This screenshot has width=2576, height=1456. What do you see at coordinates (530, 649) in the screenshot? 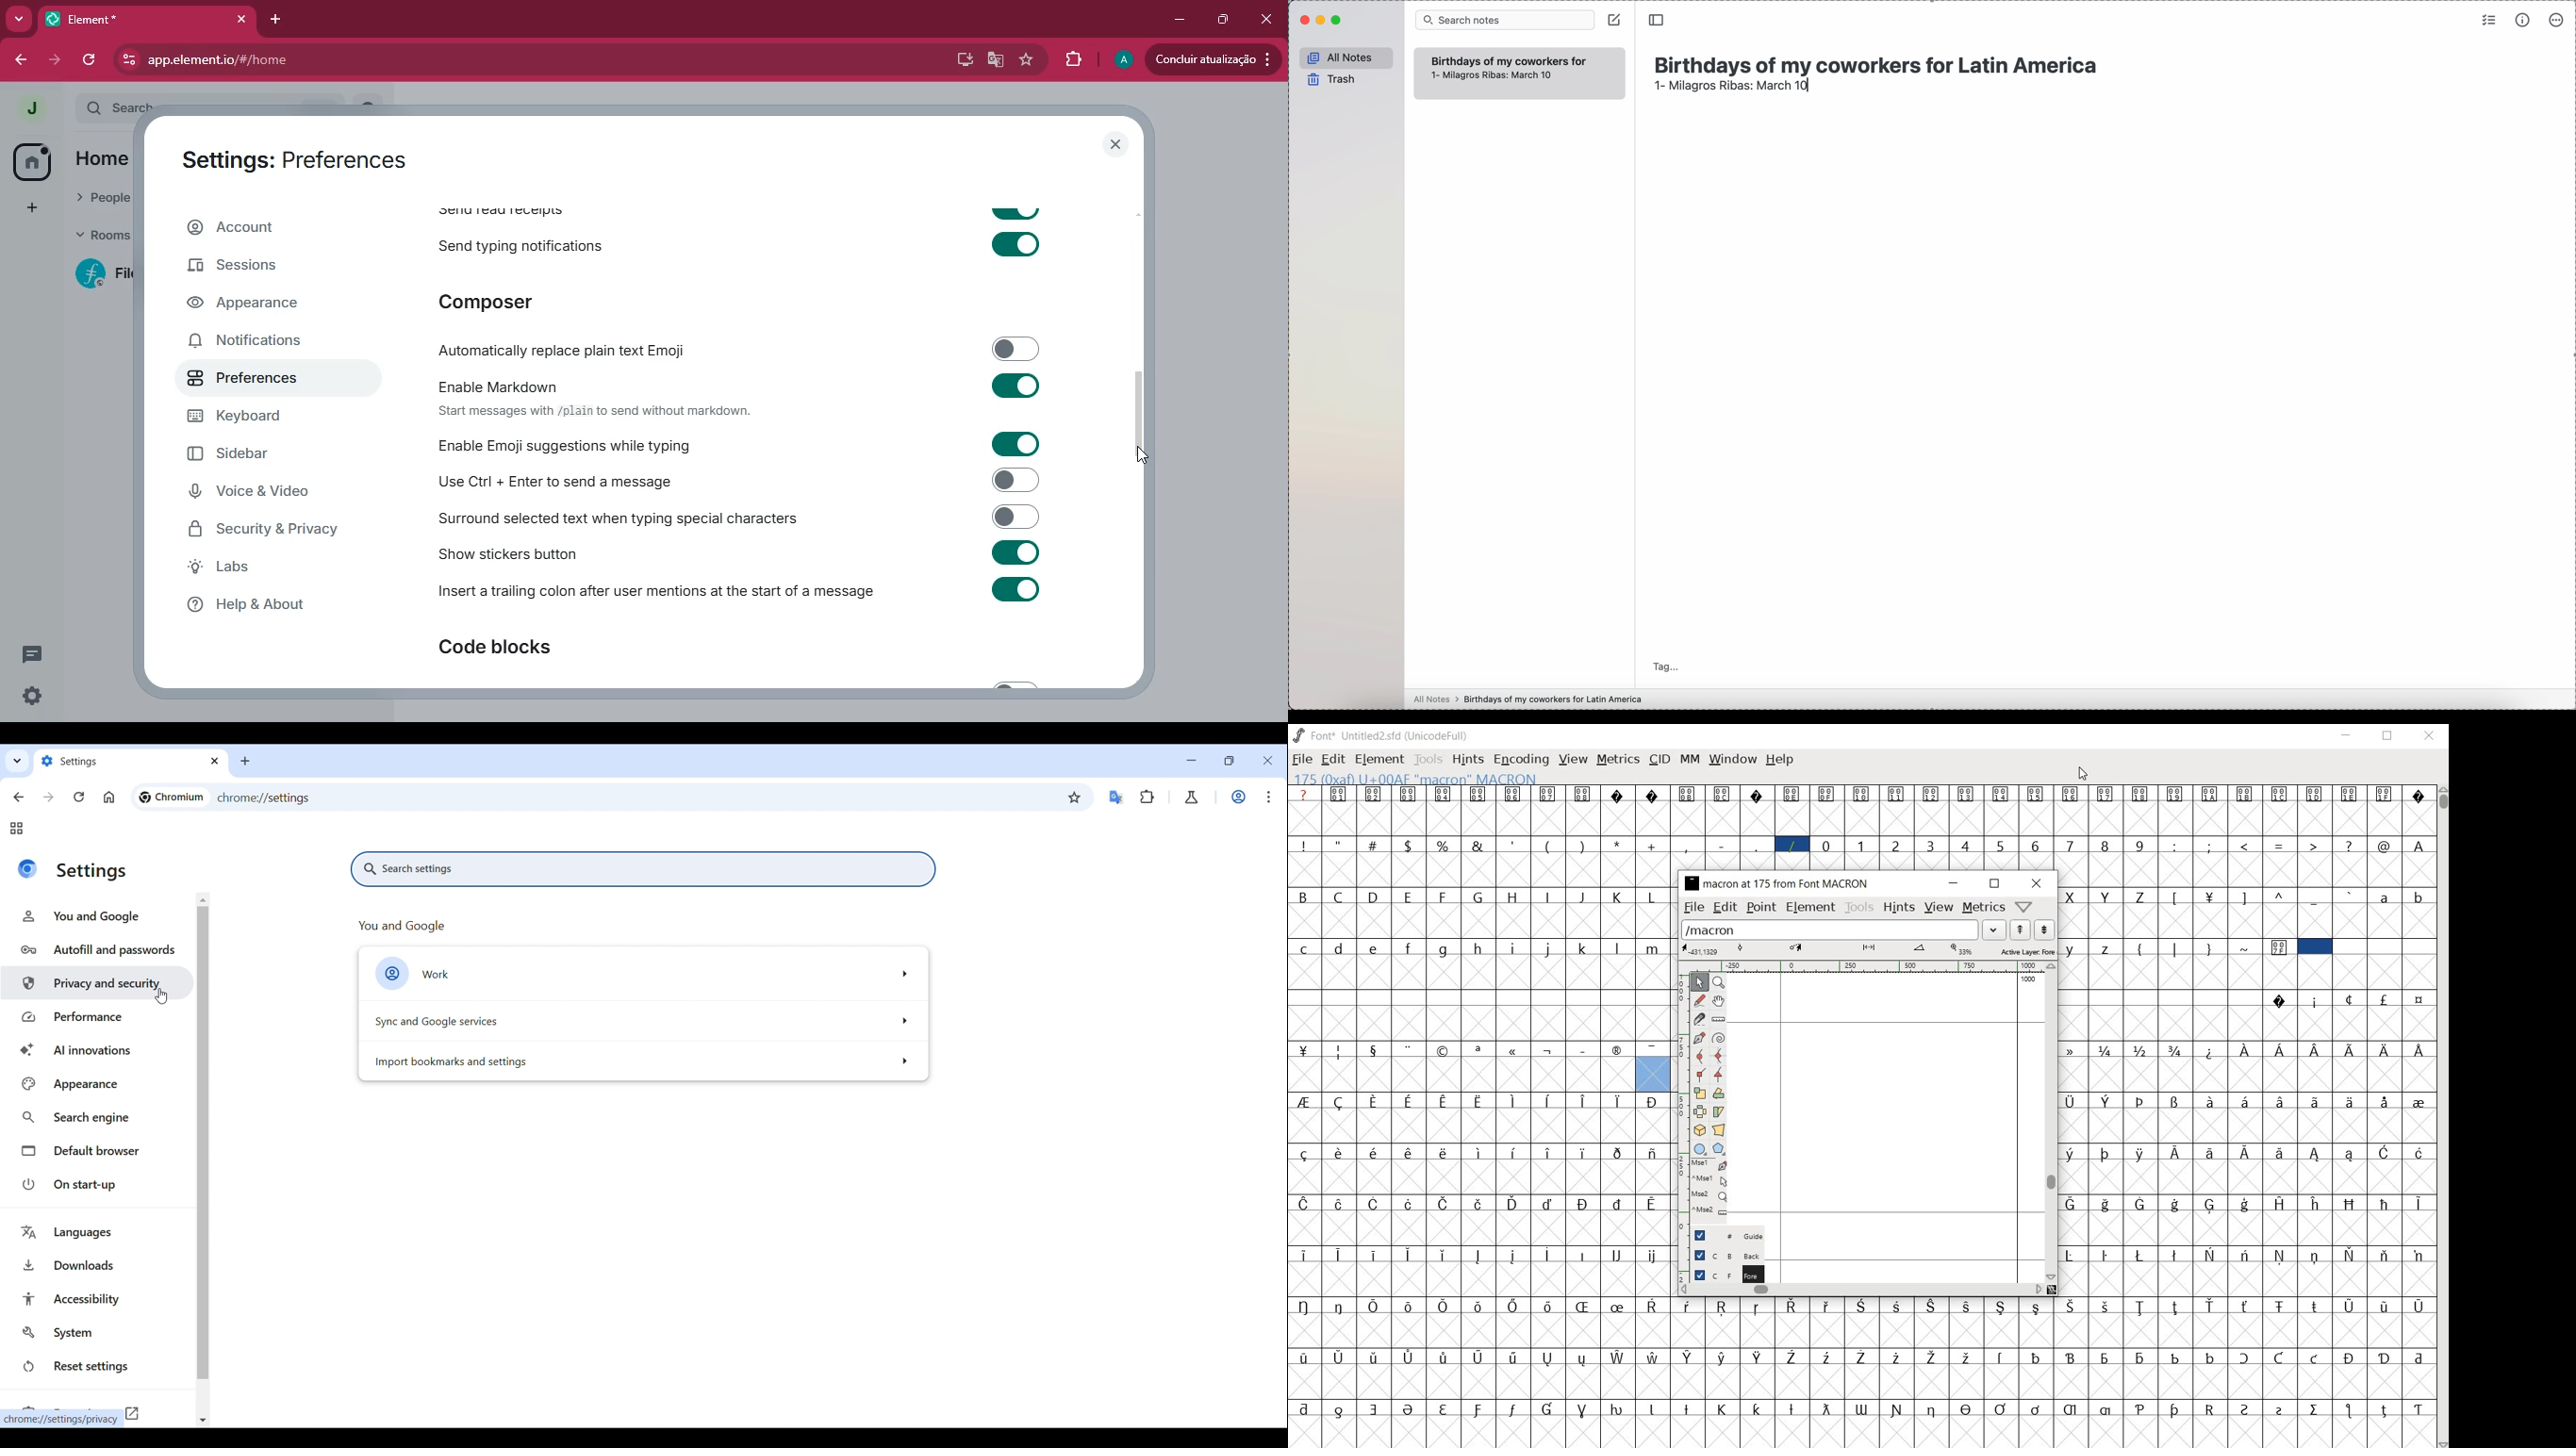
I see `code blocks` at bounding box center [530, 649].